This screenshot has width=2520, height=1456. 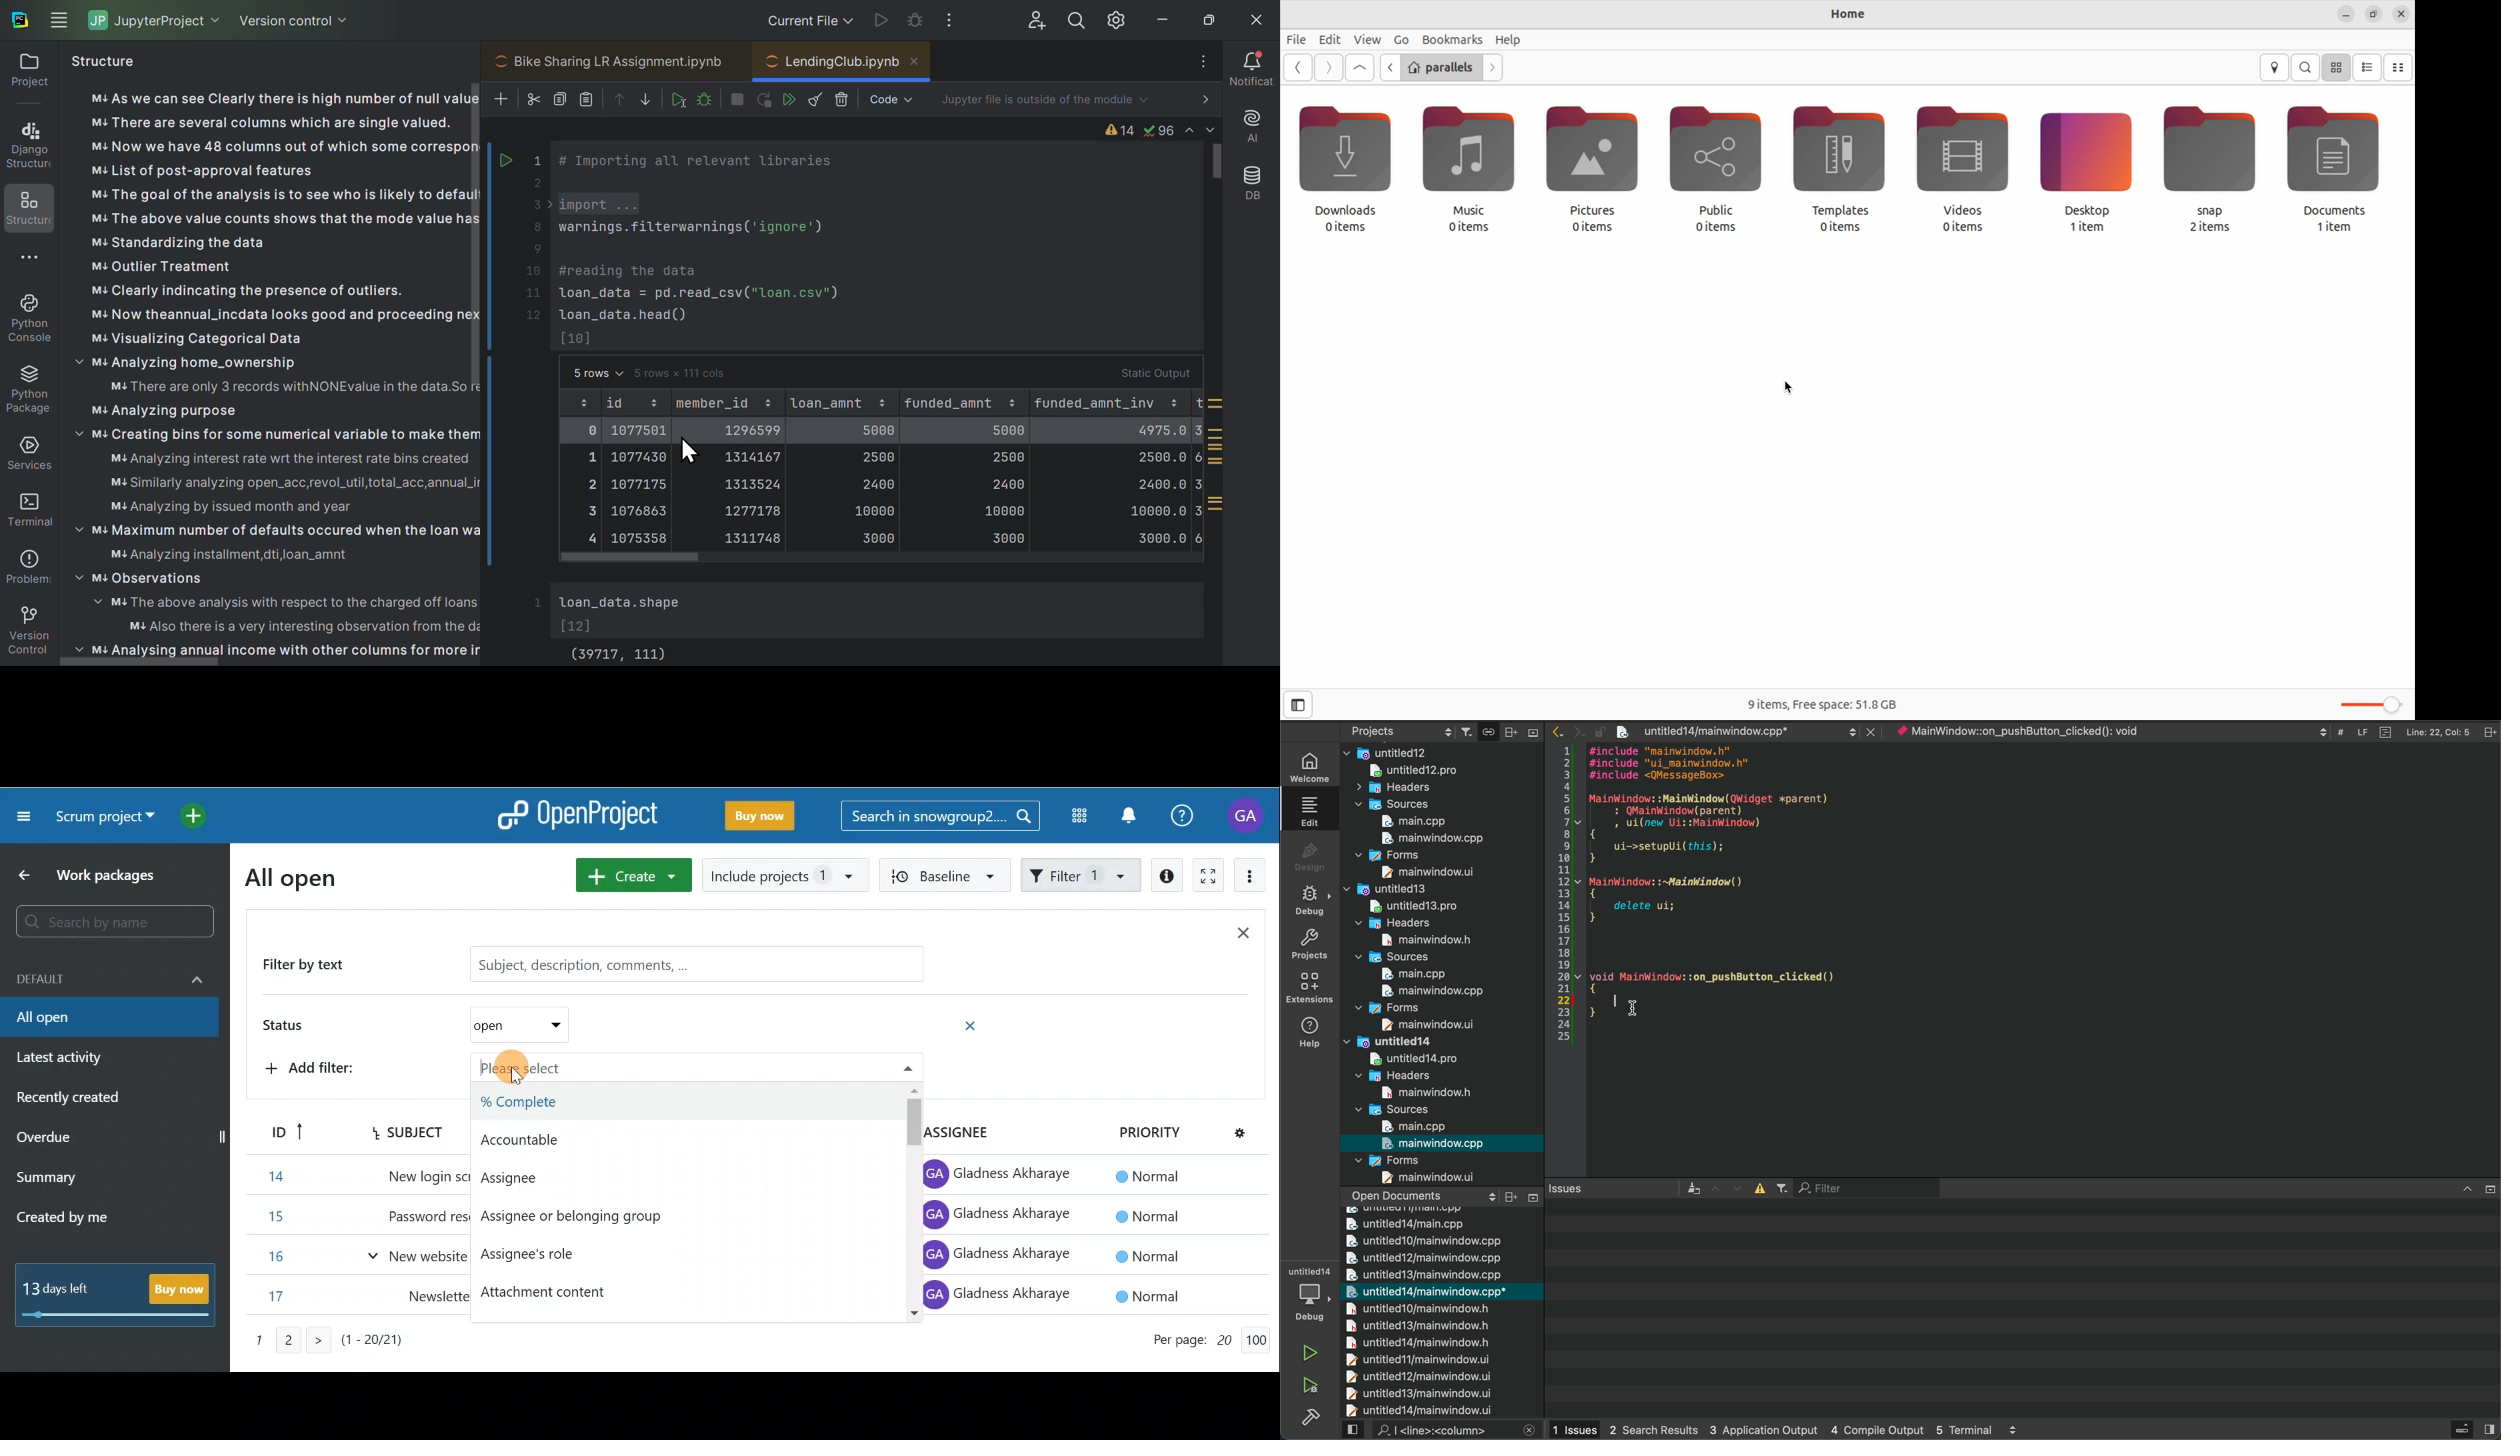 What do you see at coordinates (1746, 731) in the screenshot?
I see `filed` at bounding box center [1746, 731].